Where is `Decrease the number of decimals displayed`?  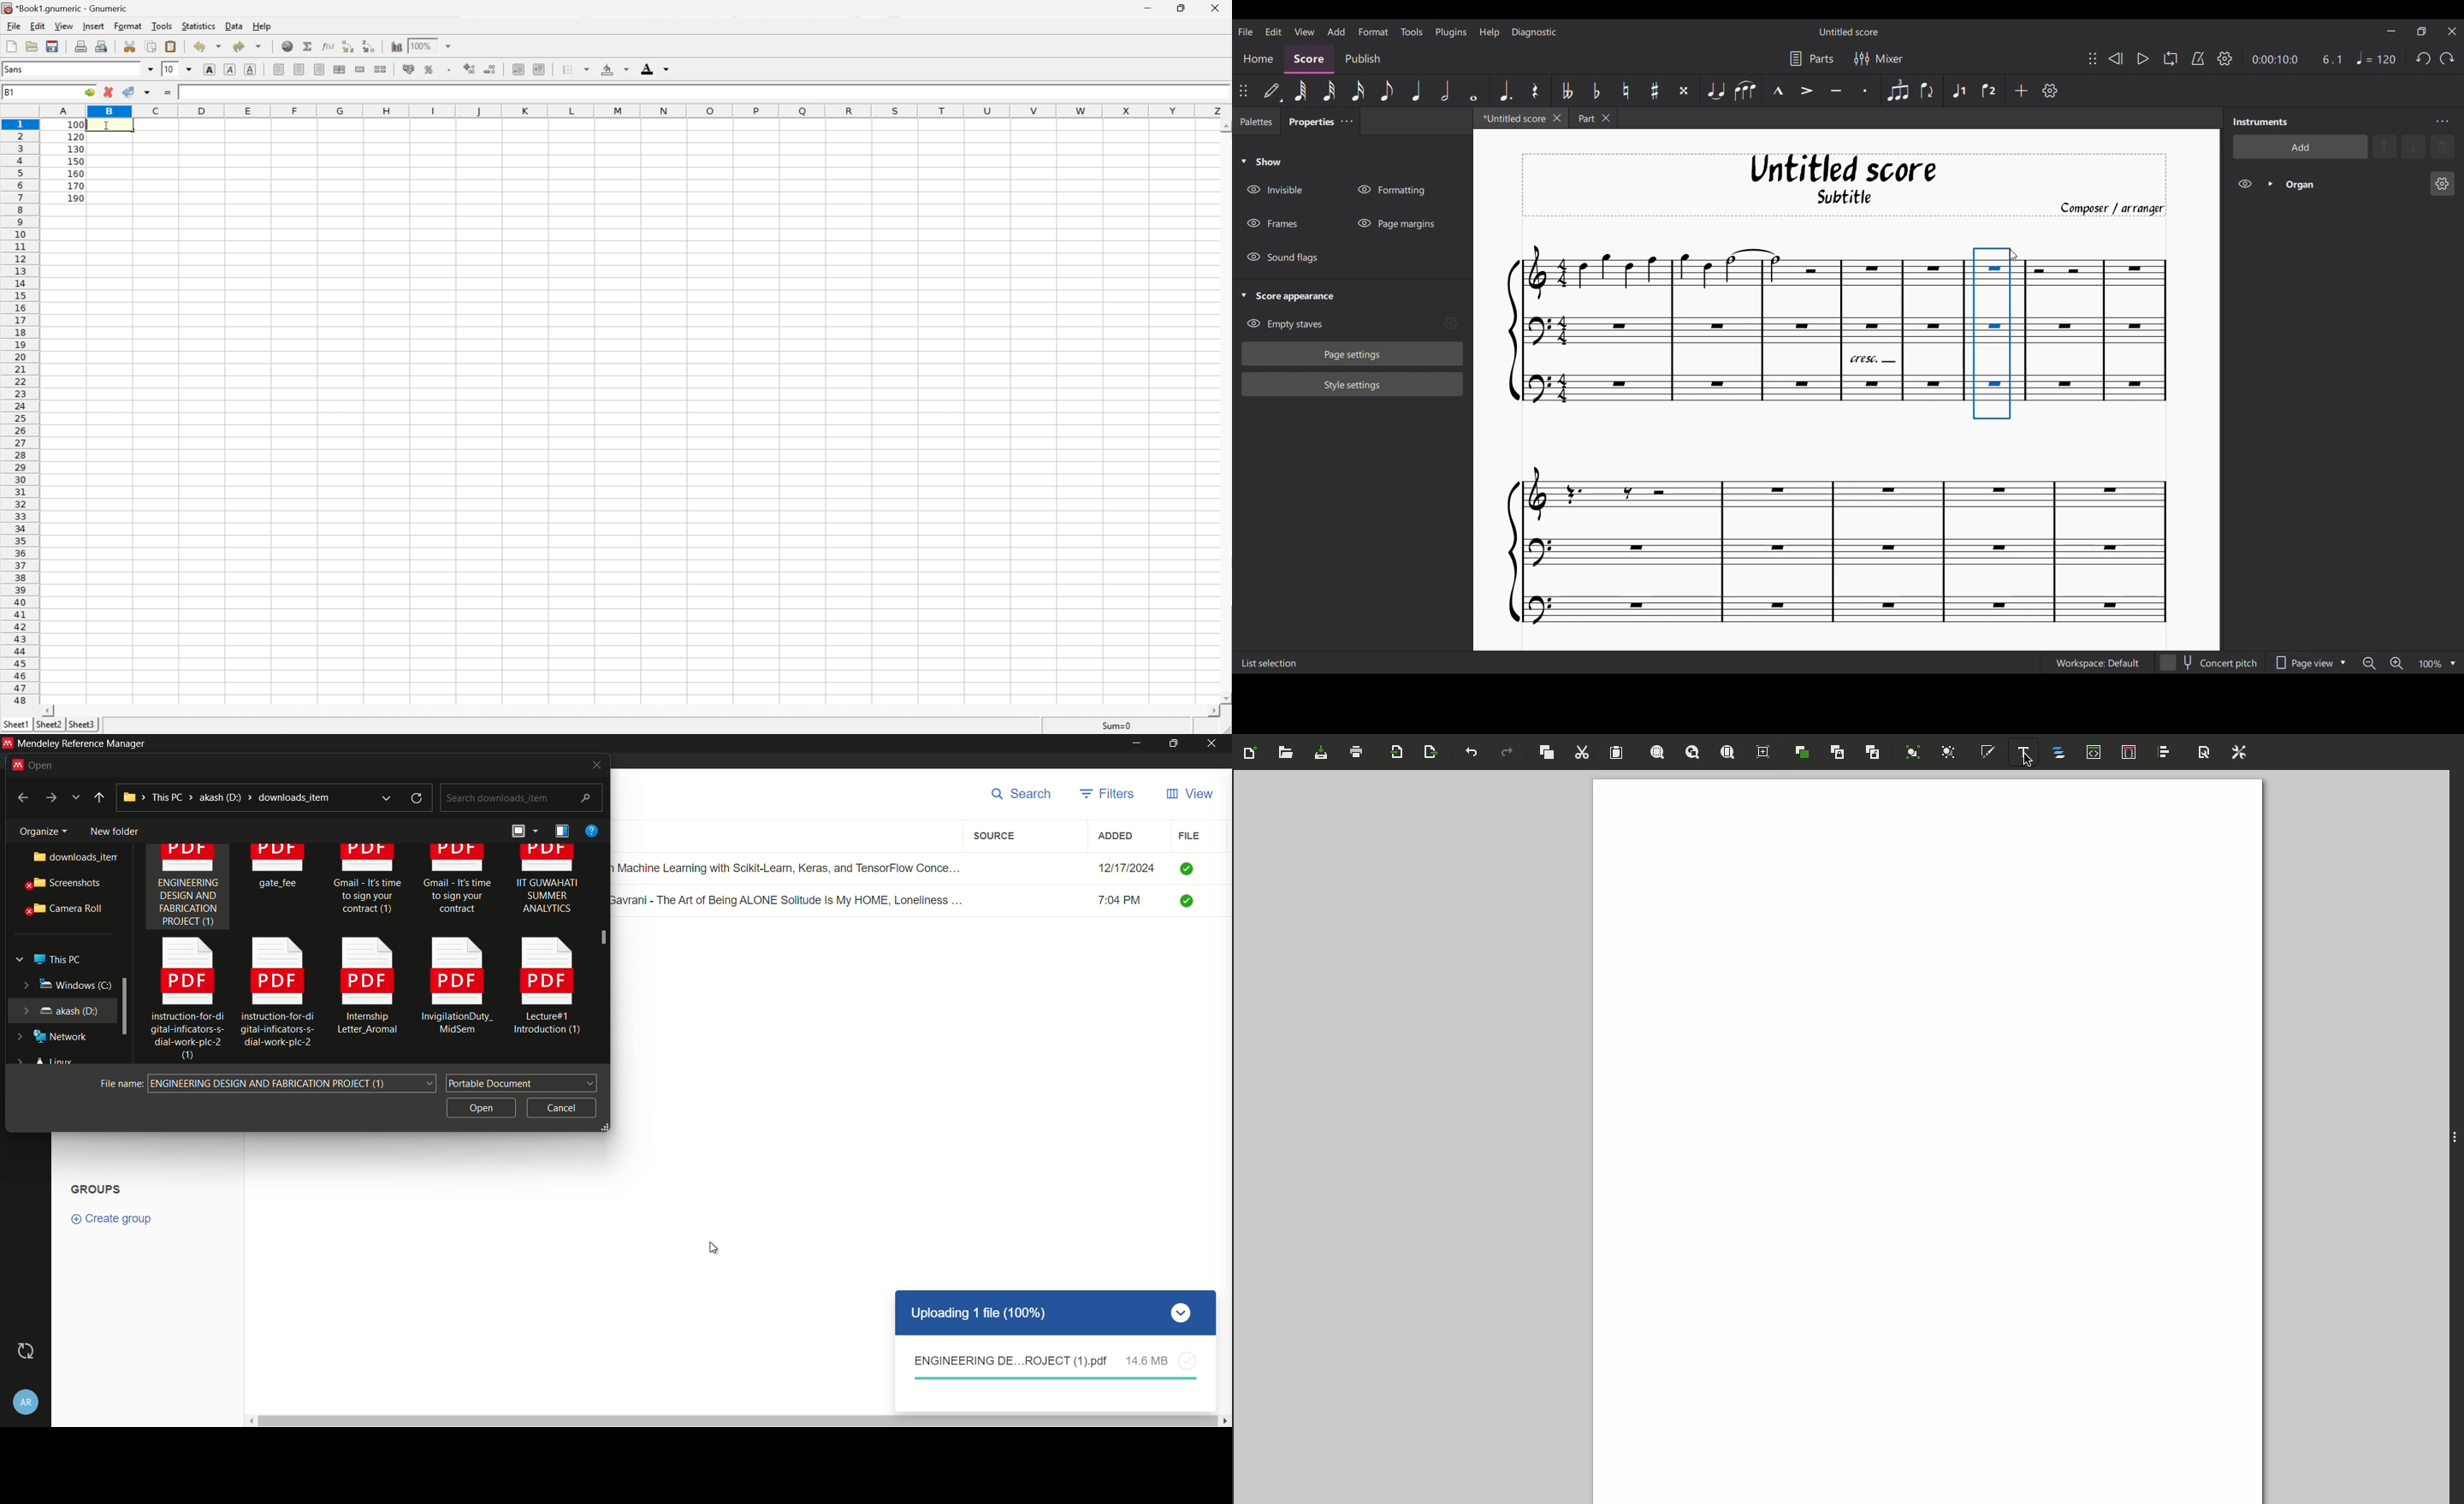 Decrease the number of decimals displayed is located at coordinates (491, 70).